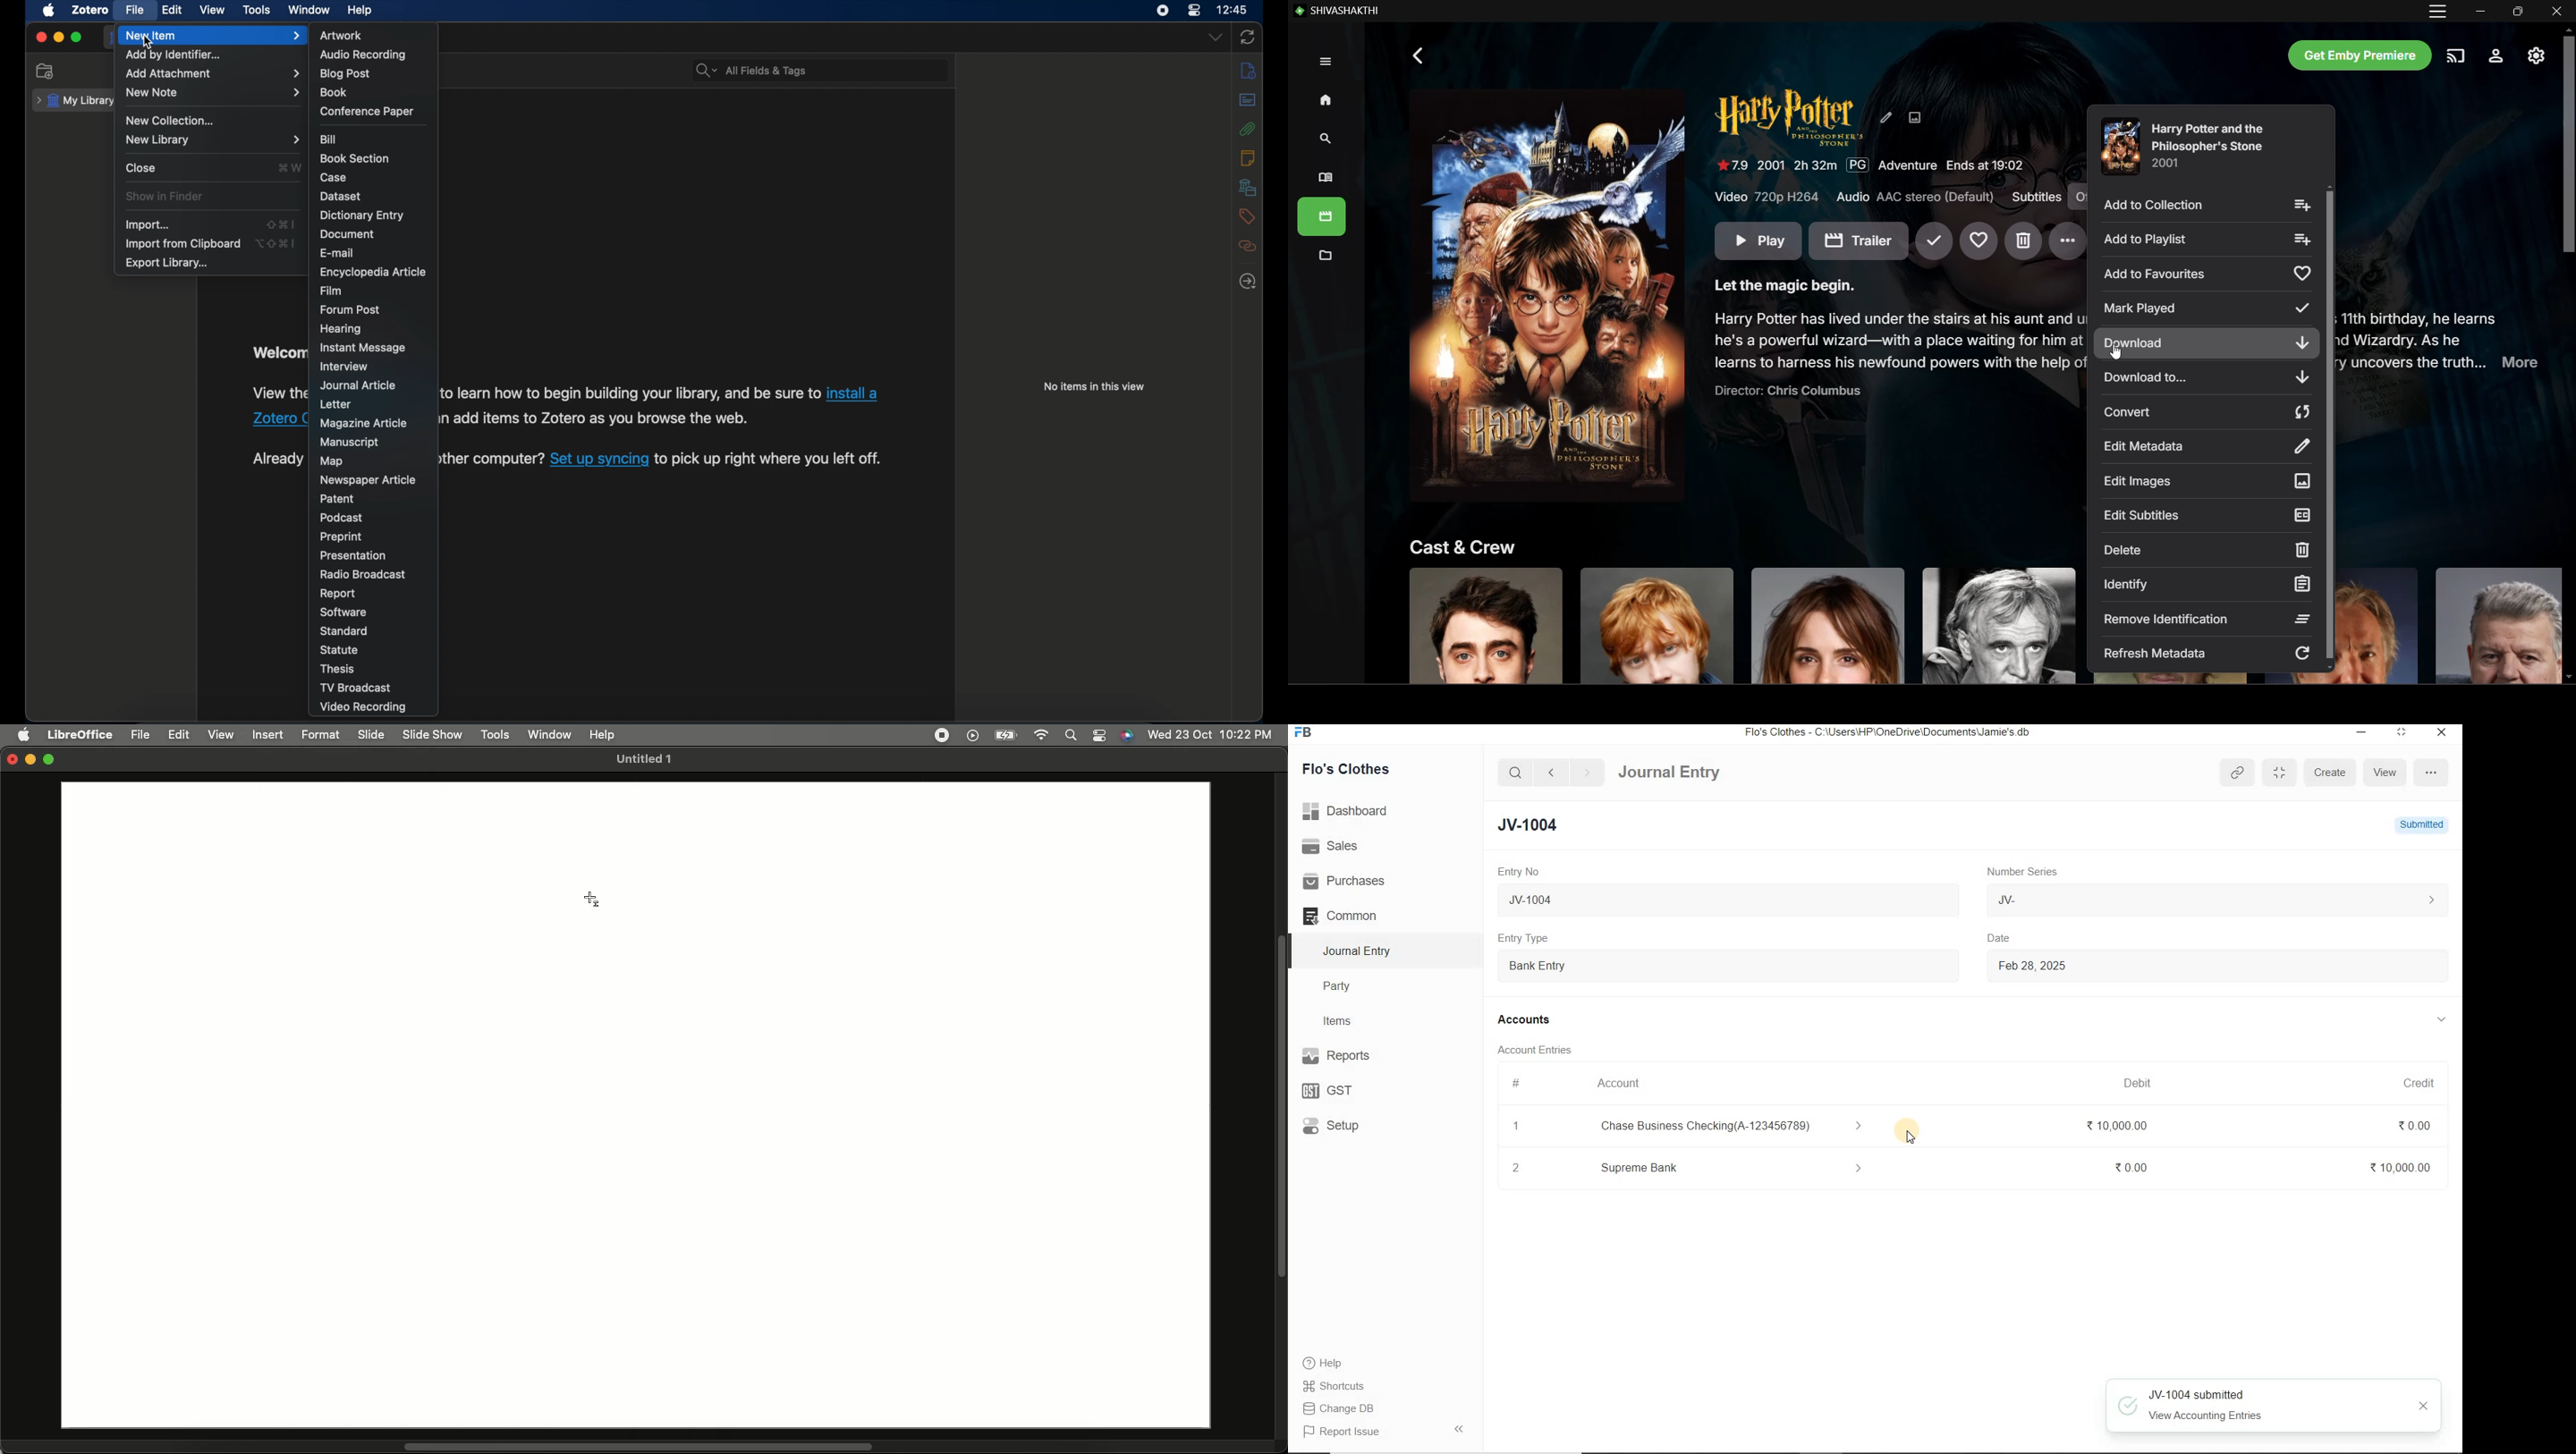  Describe the element at coordinates (1347, 986) in the screenshot. I see `Party` at that location.